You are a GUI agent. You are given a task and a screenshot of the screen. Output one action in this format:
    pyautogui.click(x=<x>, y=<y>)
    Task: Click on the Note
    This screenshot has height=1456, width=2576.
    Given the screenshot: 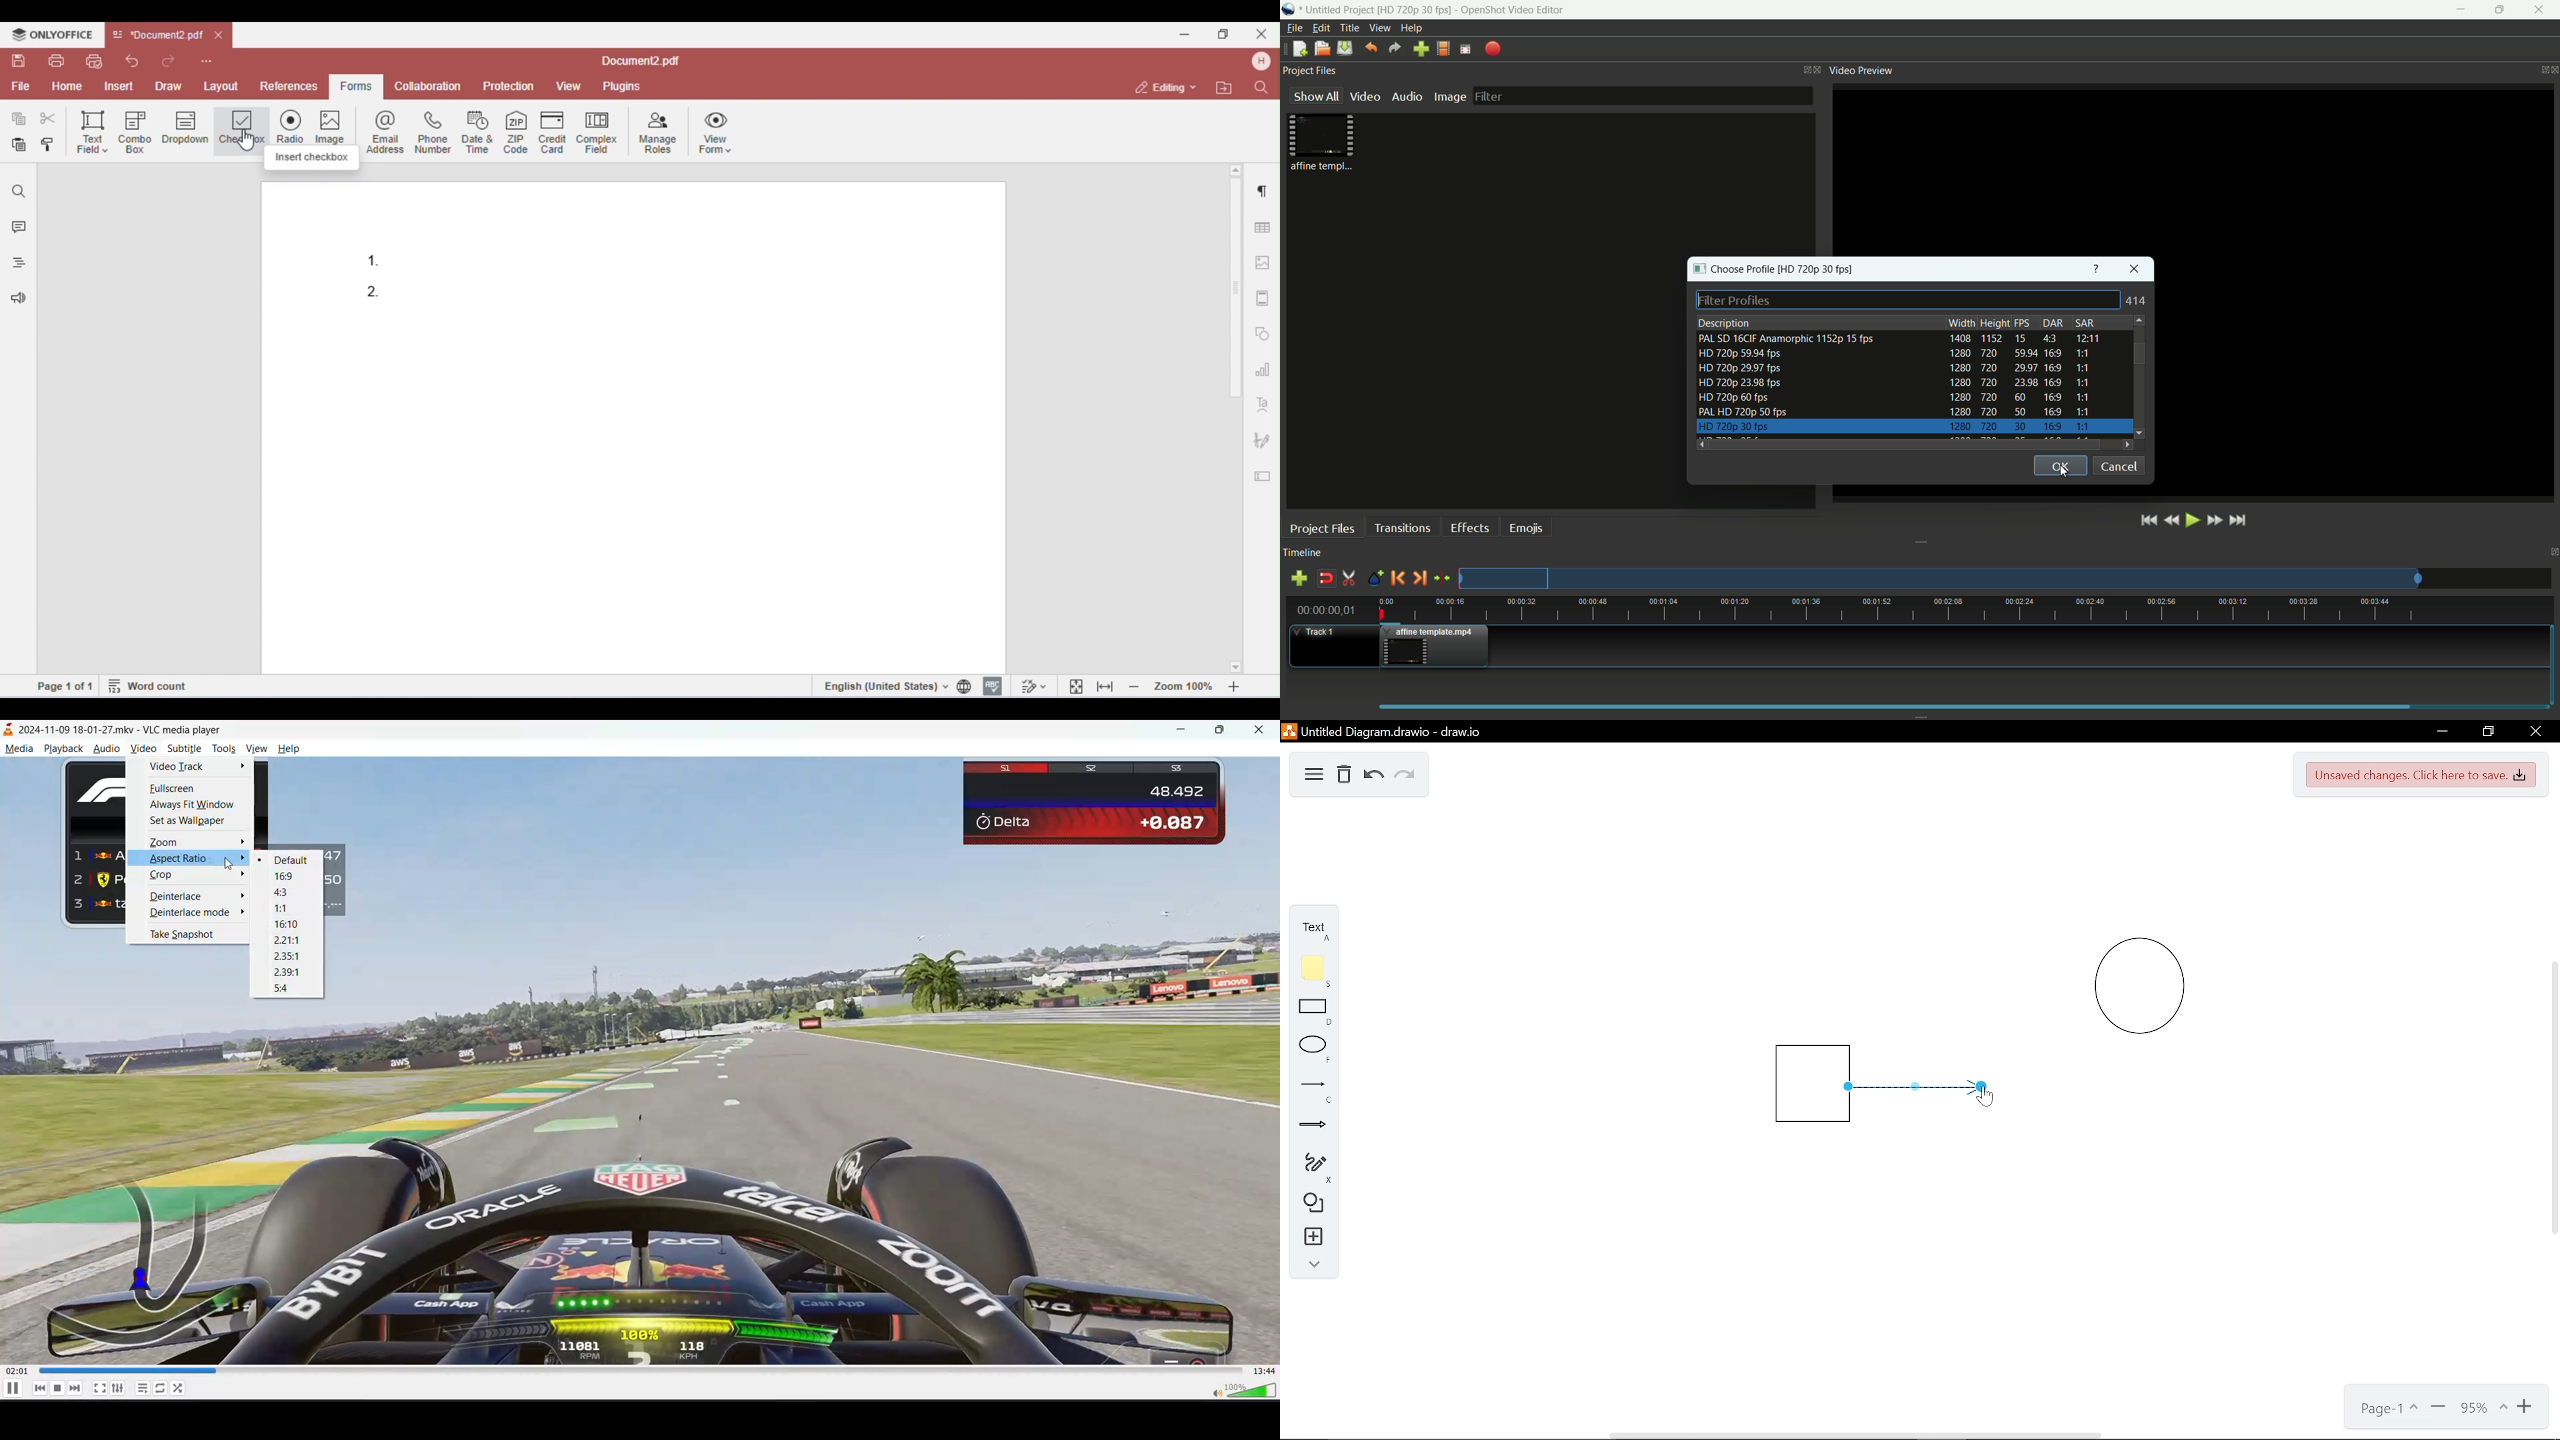 What is the action you would take?
    pyautogui.click(x=1307, y=969)
    